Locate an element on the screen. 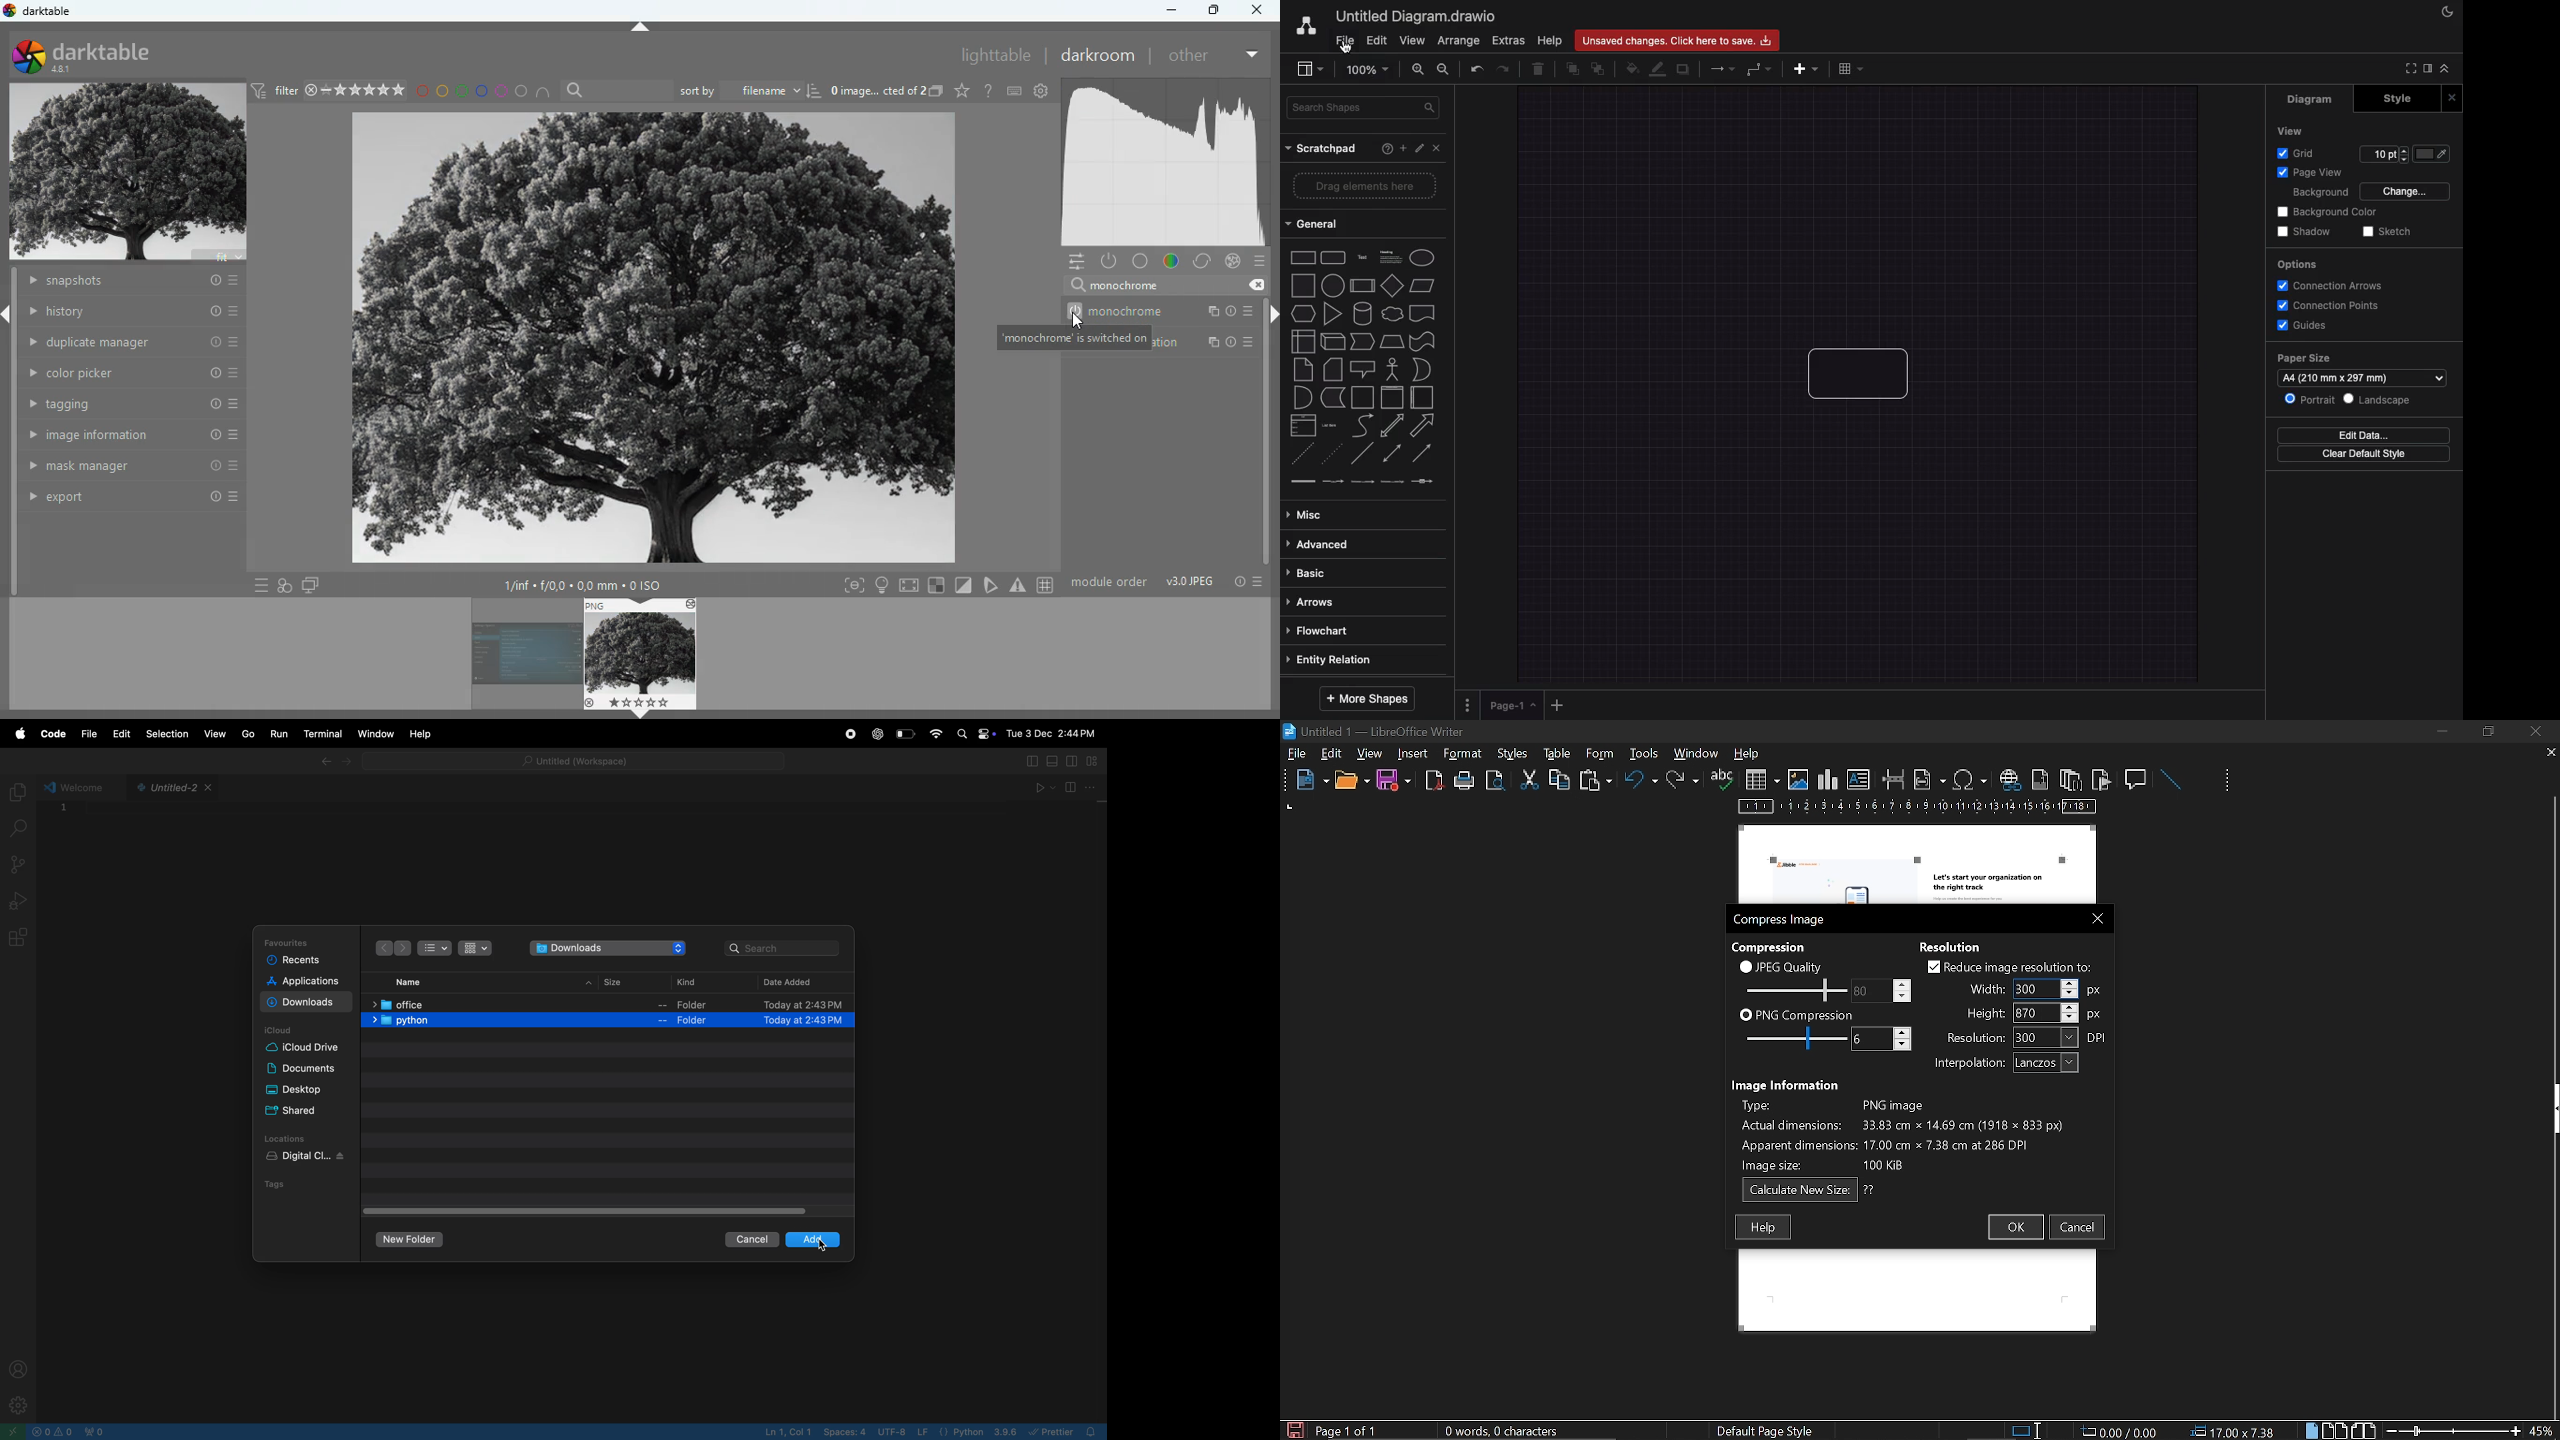 This screenshot has width=2576, height=1456. # is located at coordinates (1043, 586).